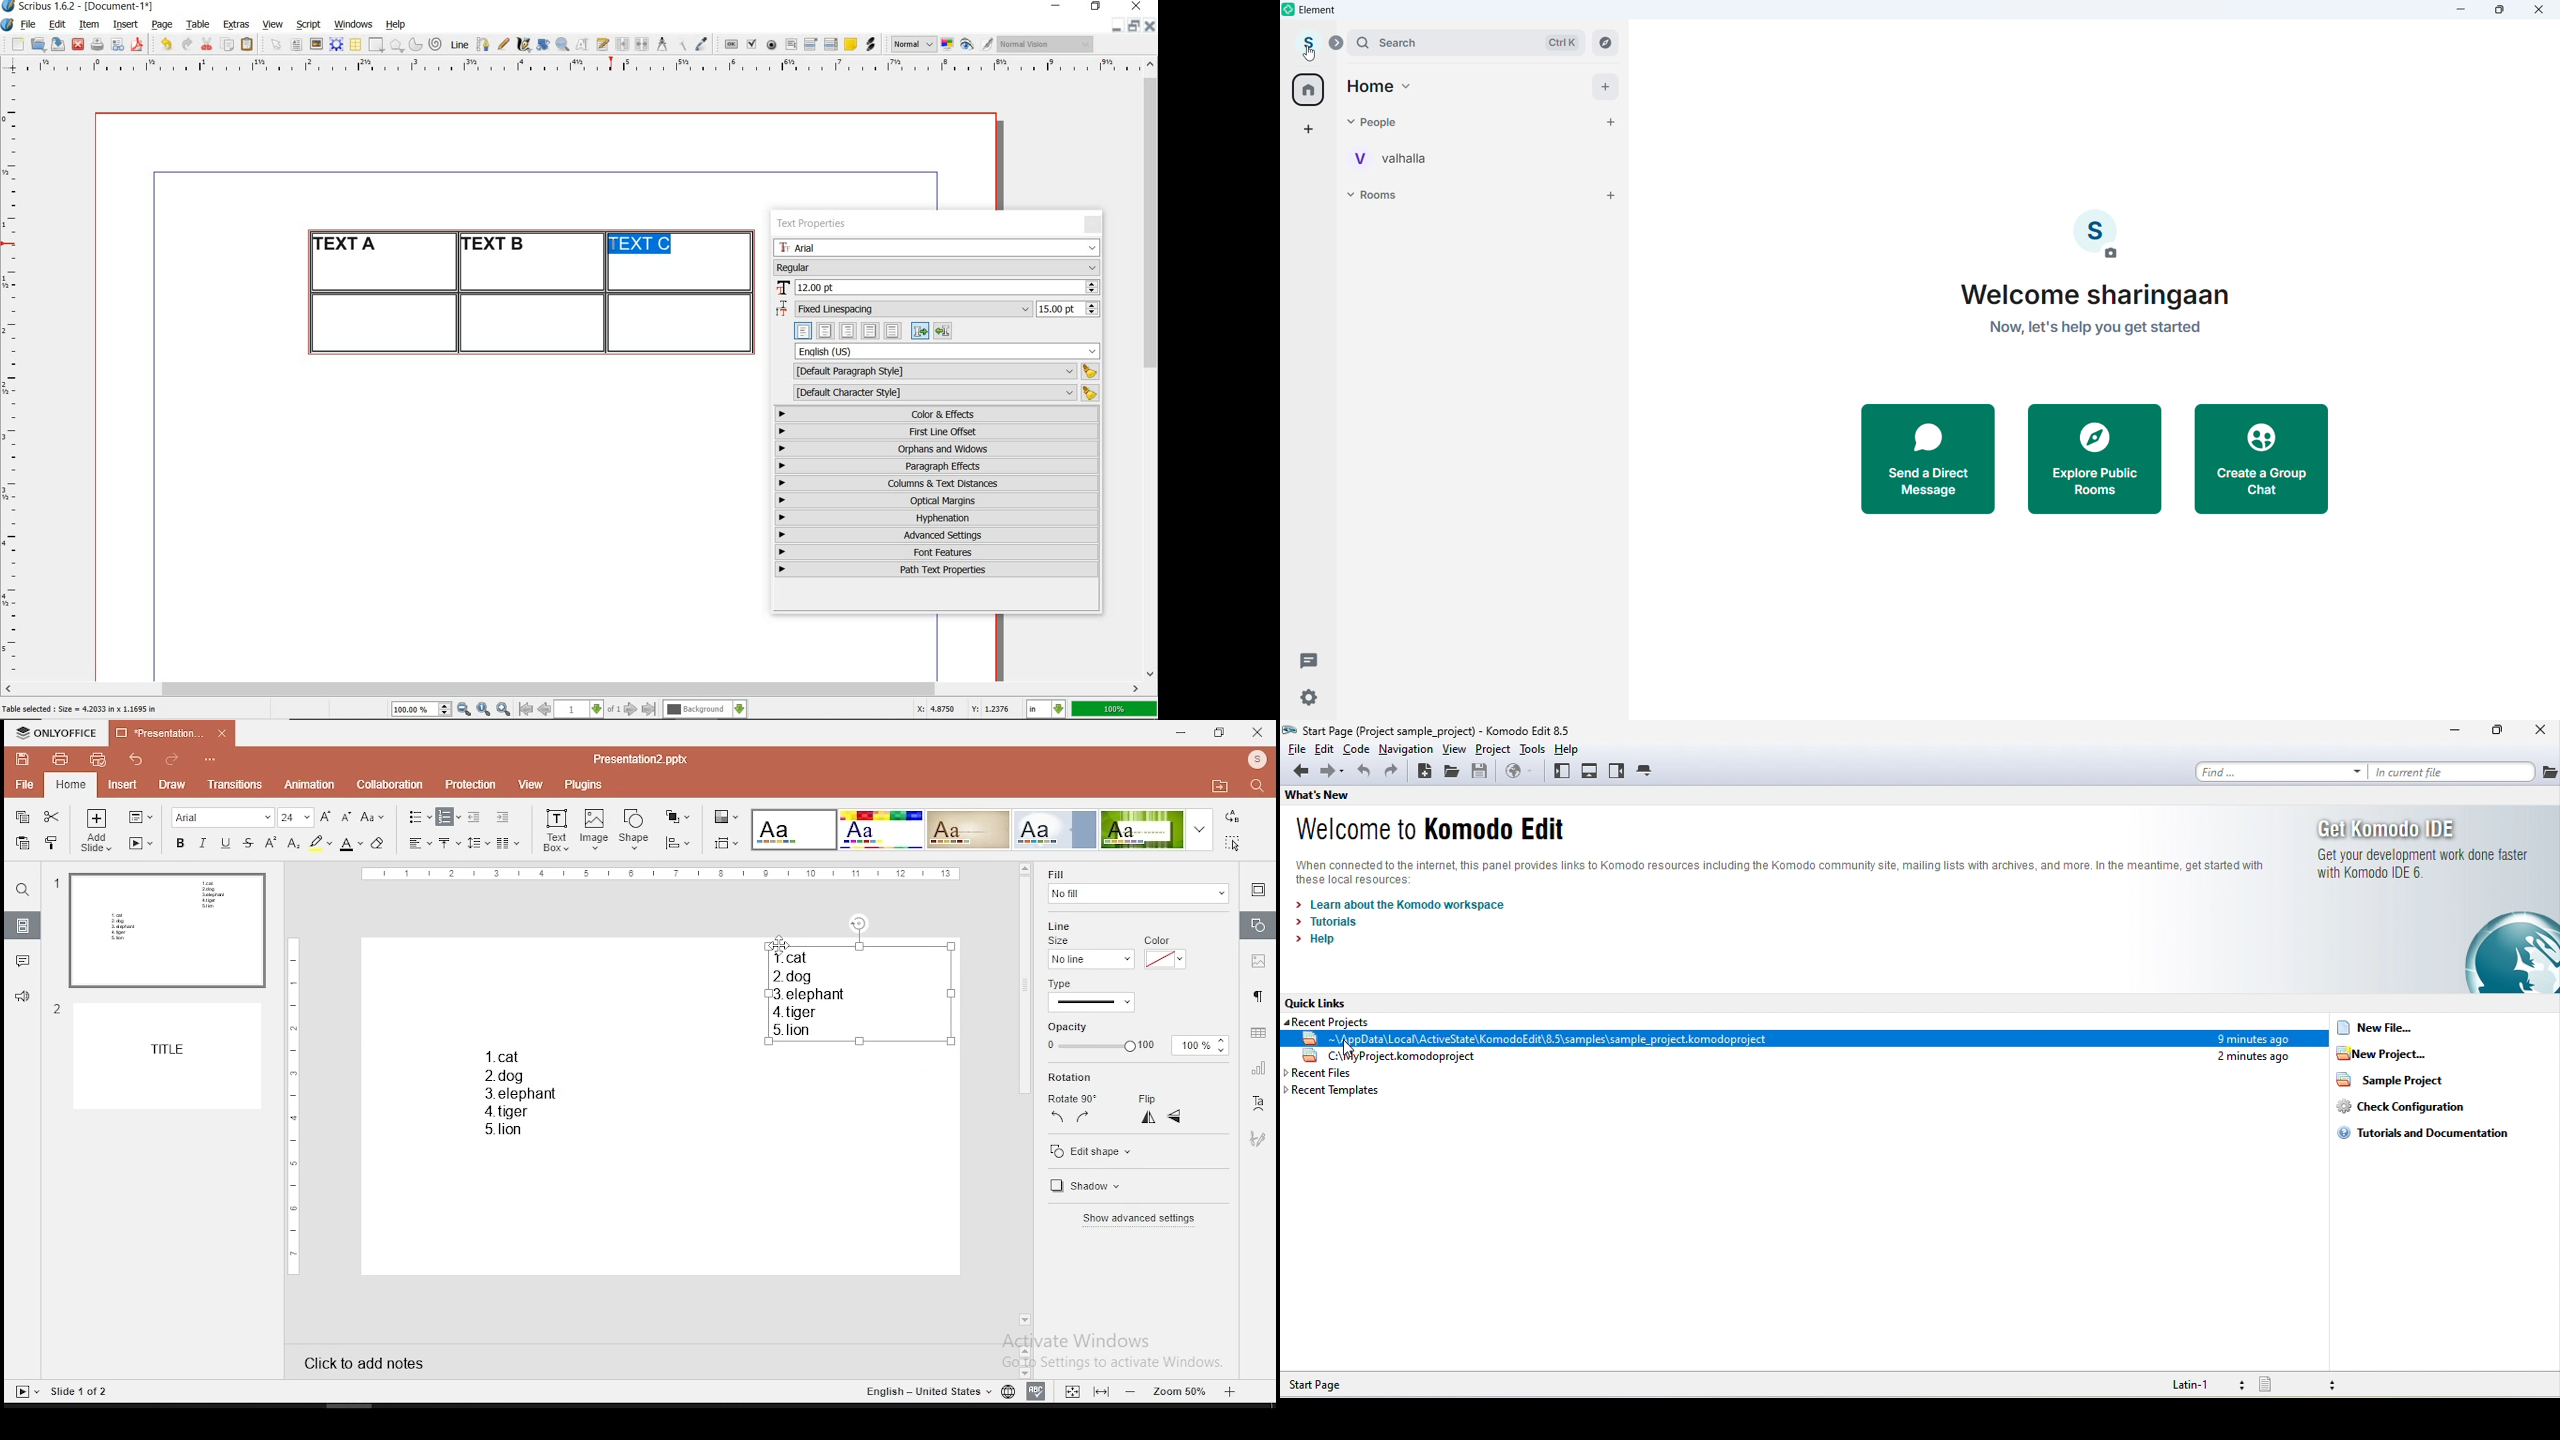 This screenshot has height=1456, width=2576. I want to click on default character style, so click(942, 393).